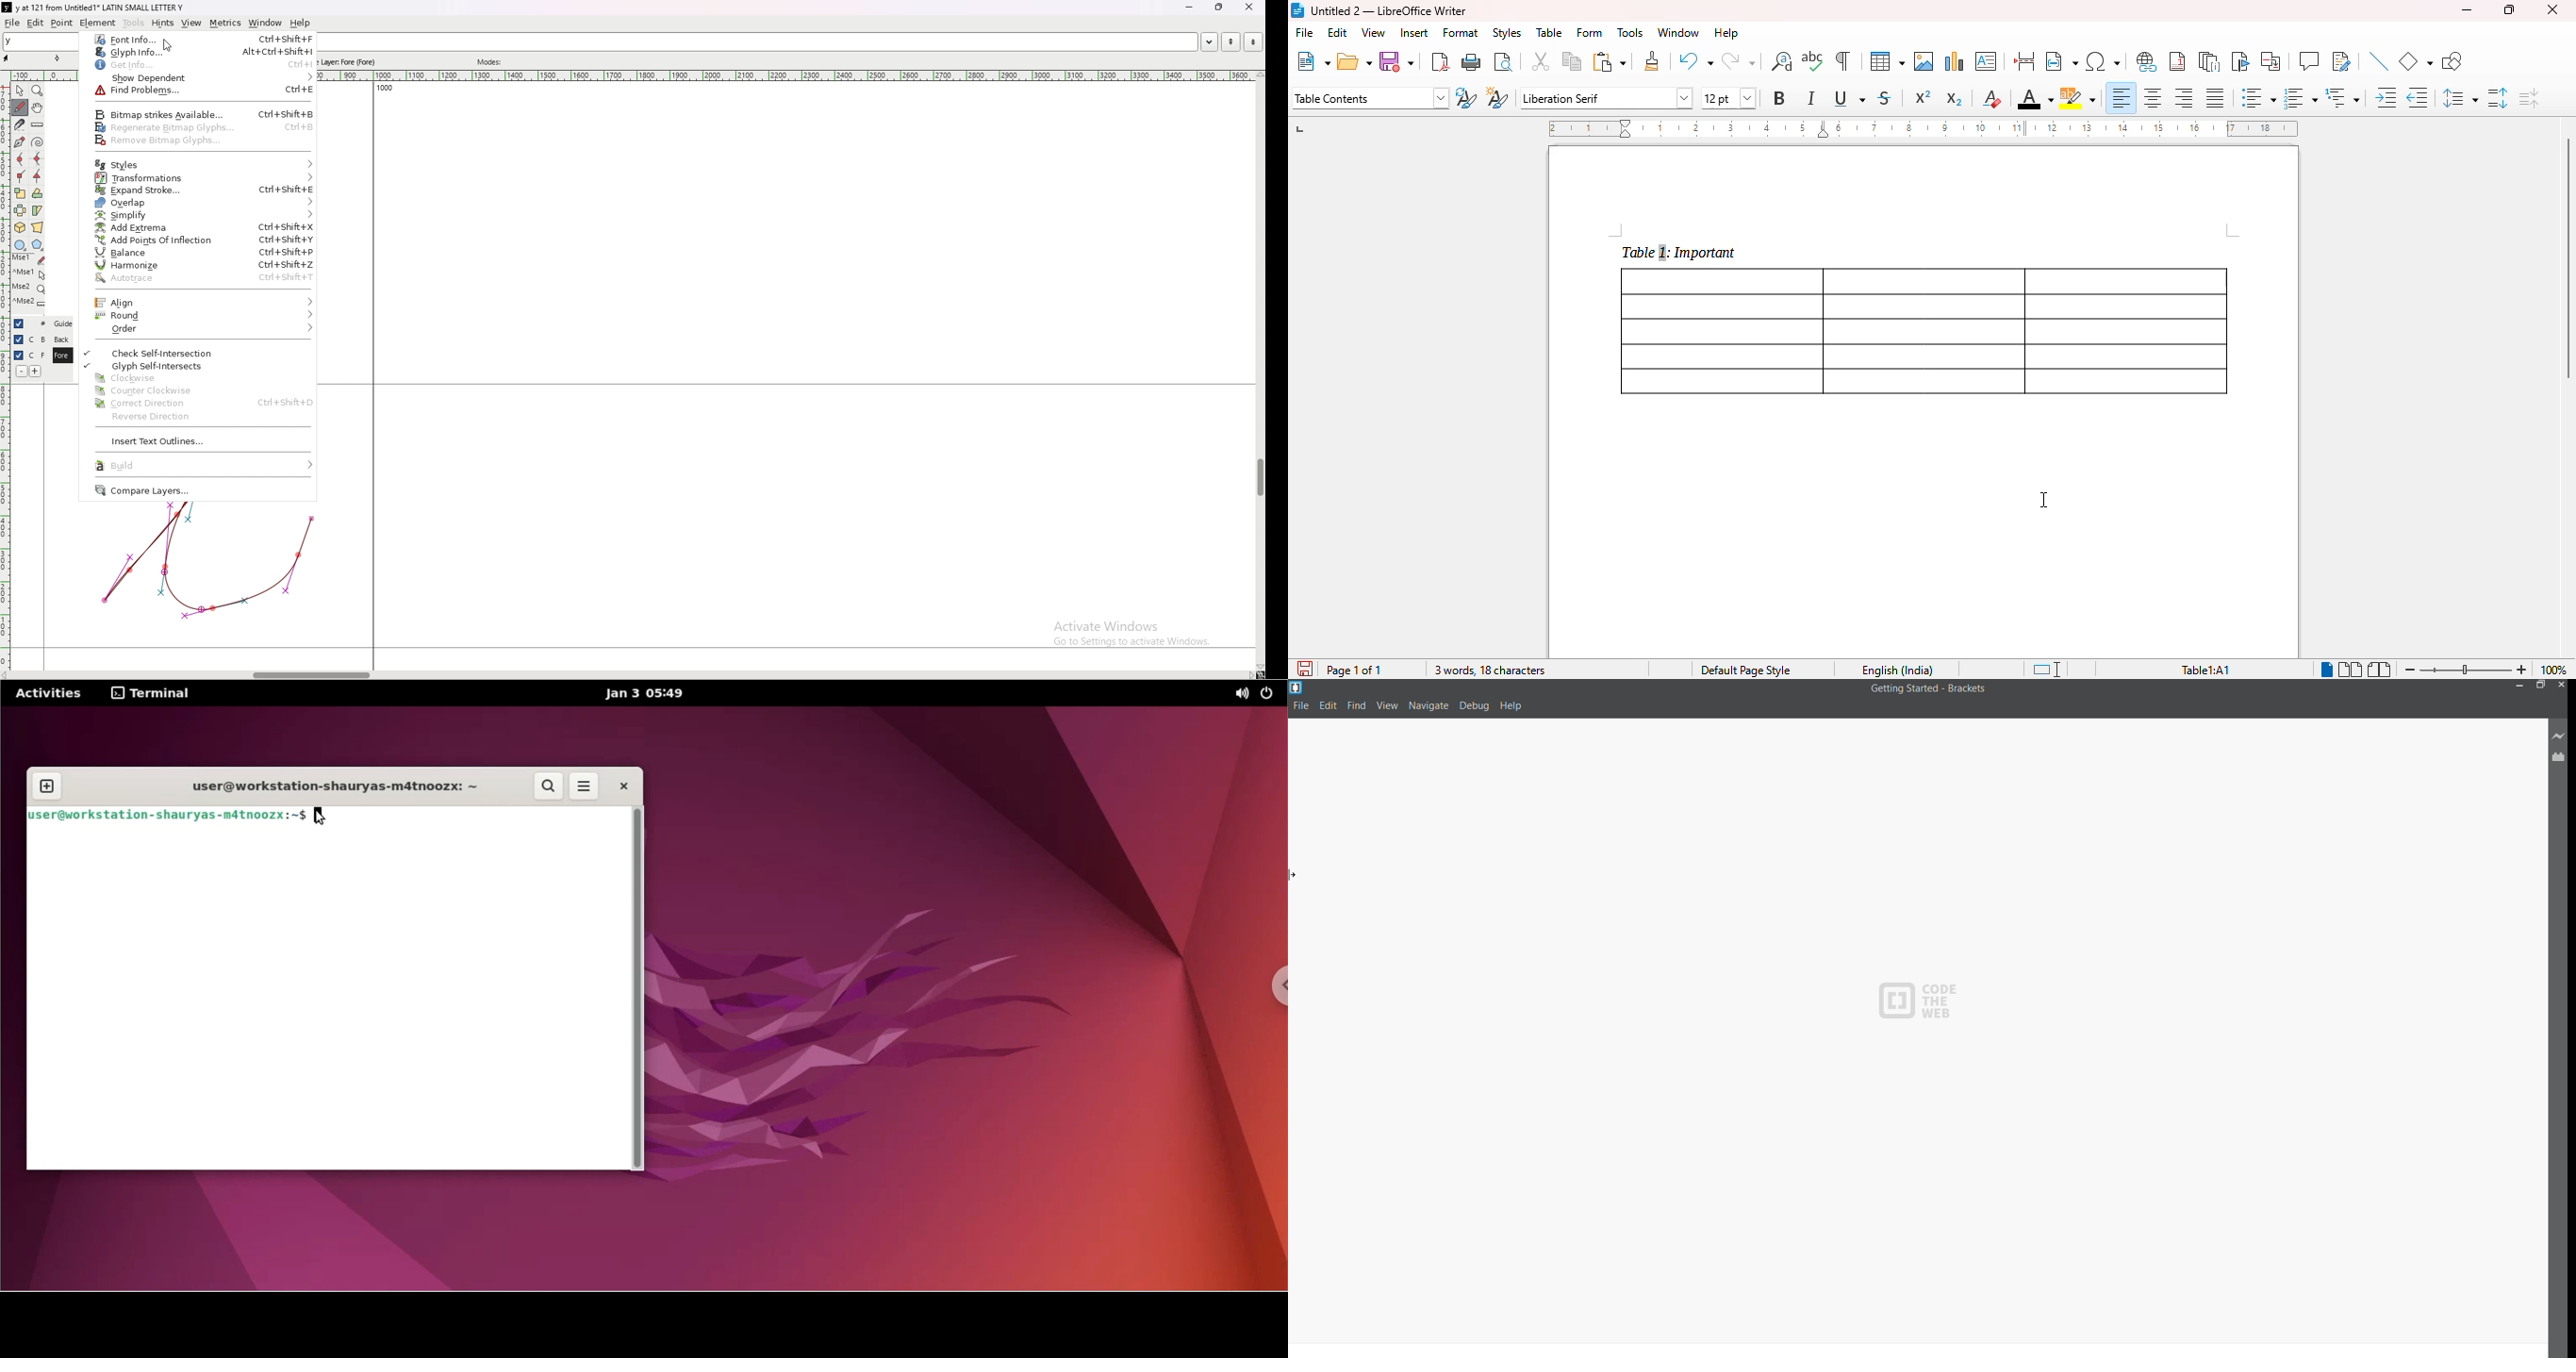  Describe the element at coordinates (2415, 61) in the screenshot. I see `basic shapes` at that location.